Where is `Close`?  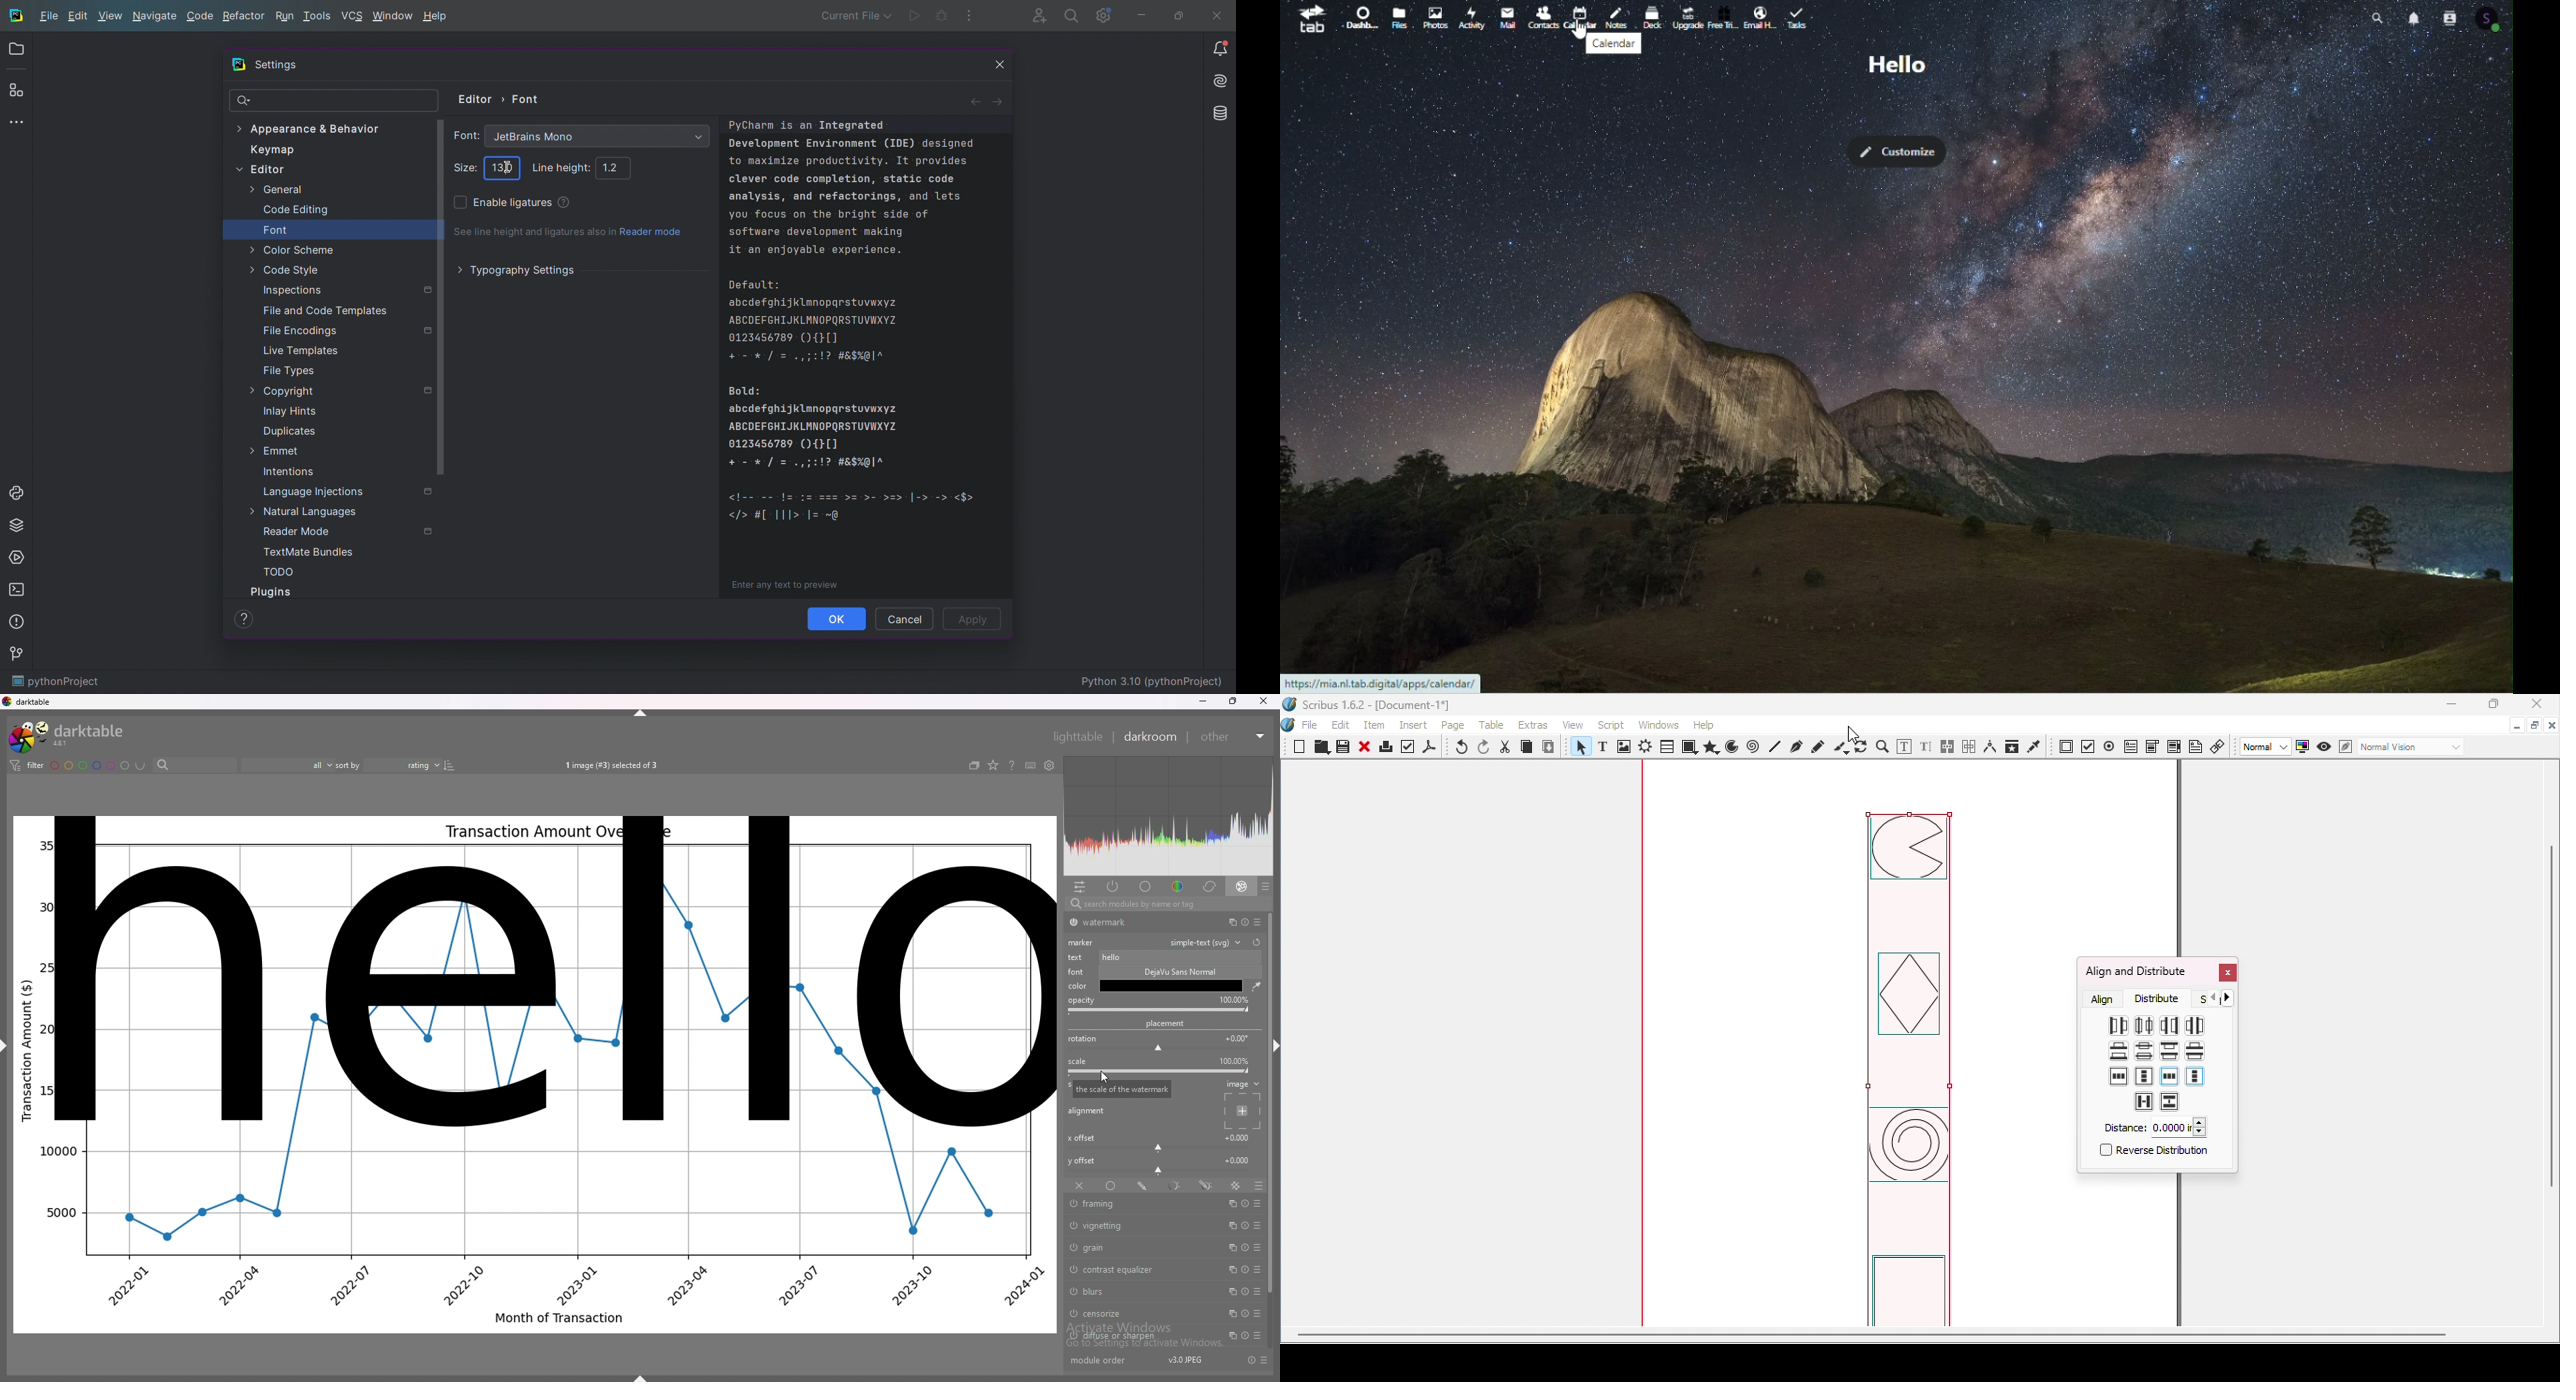
Close is located at coordinates (1364, 748).